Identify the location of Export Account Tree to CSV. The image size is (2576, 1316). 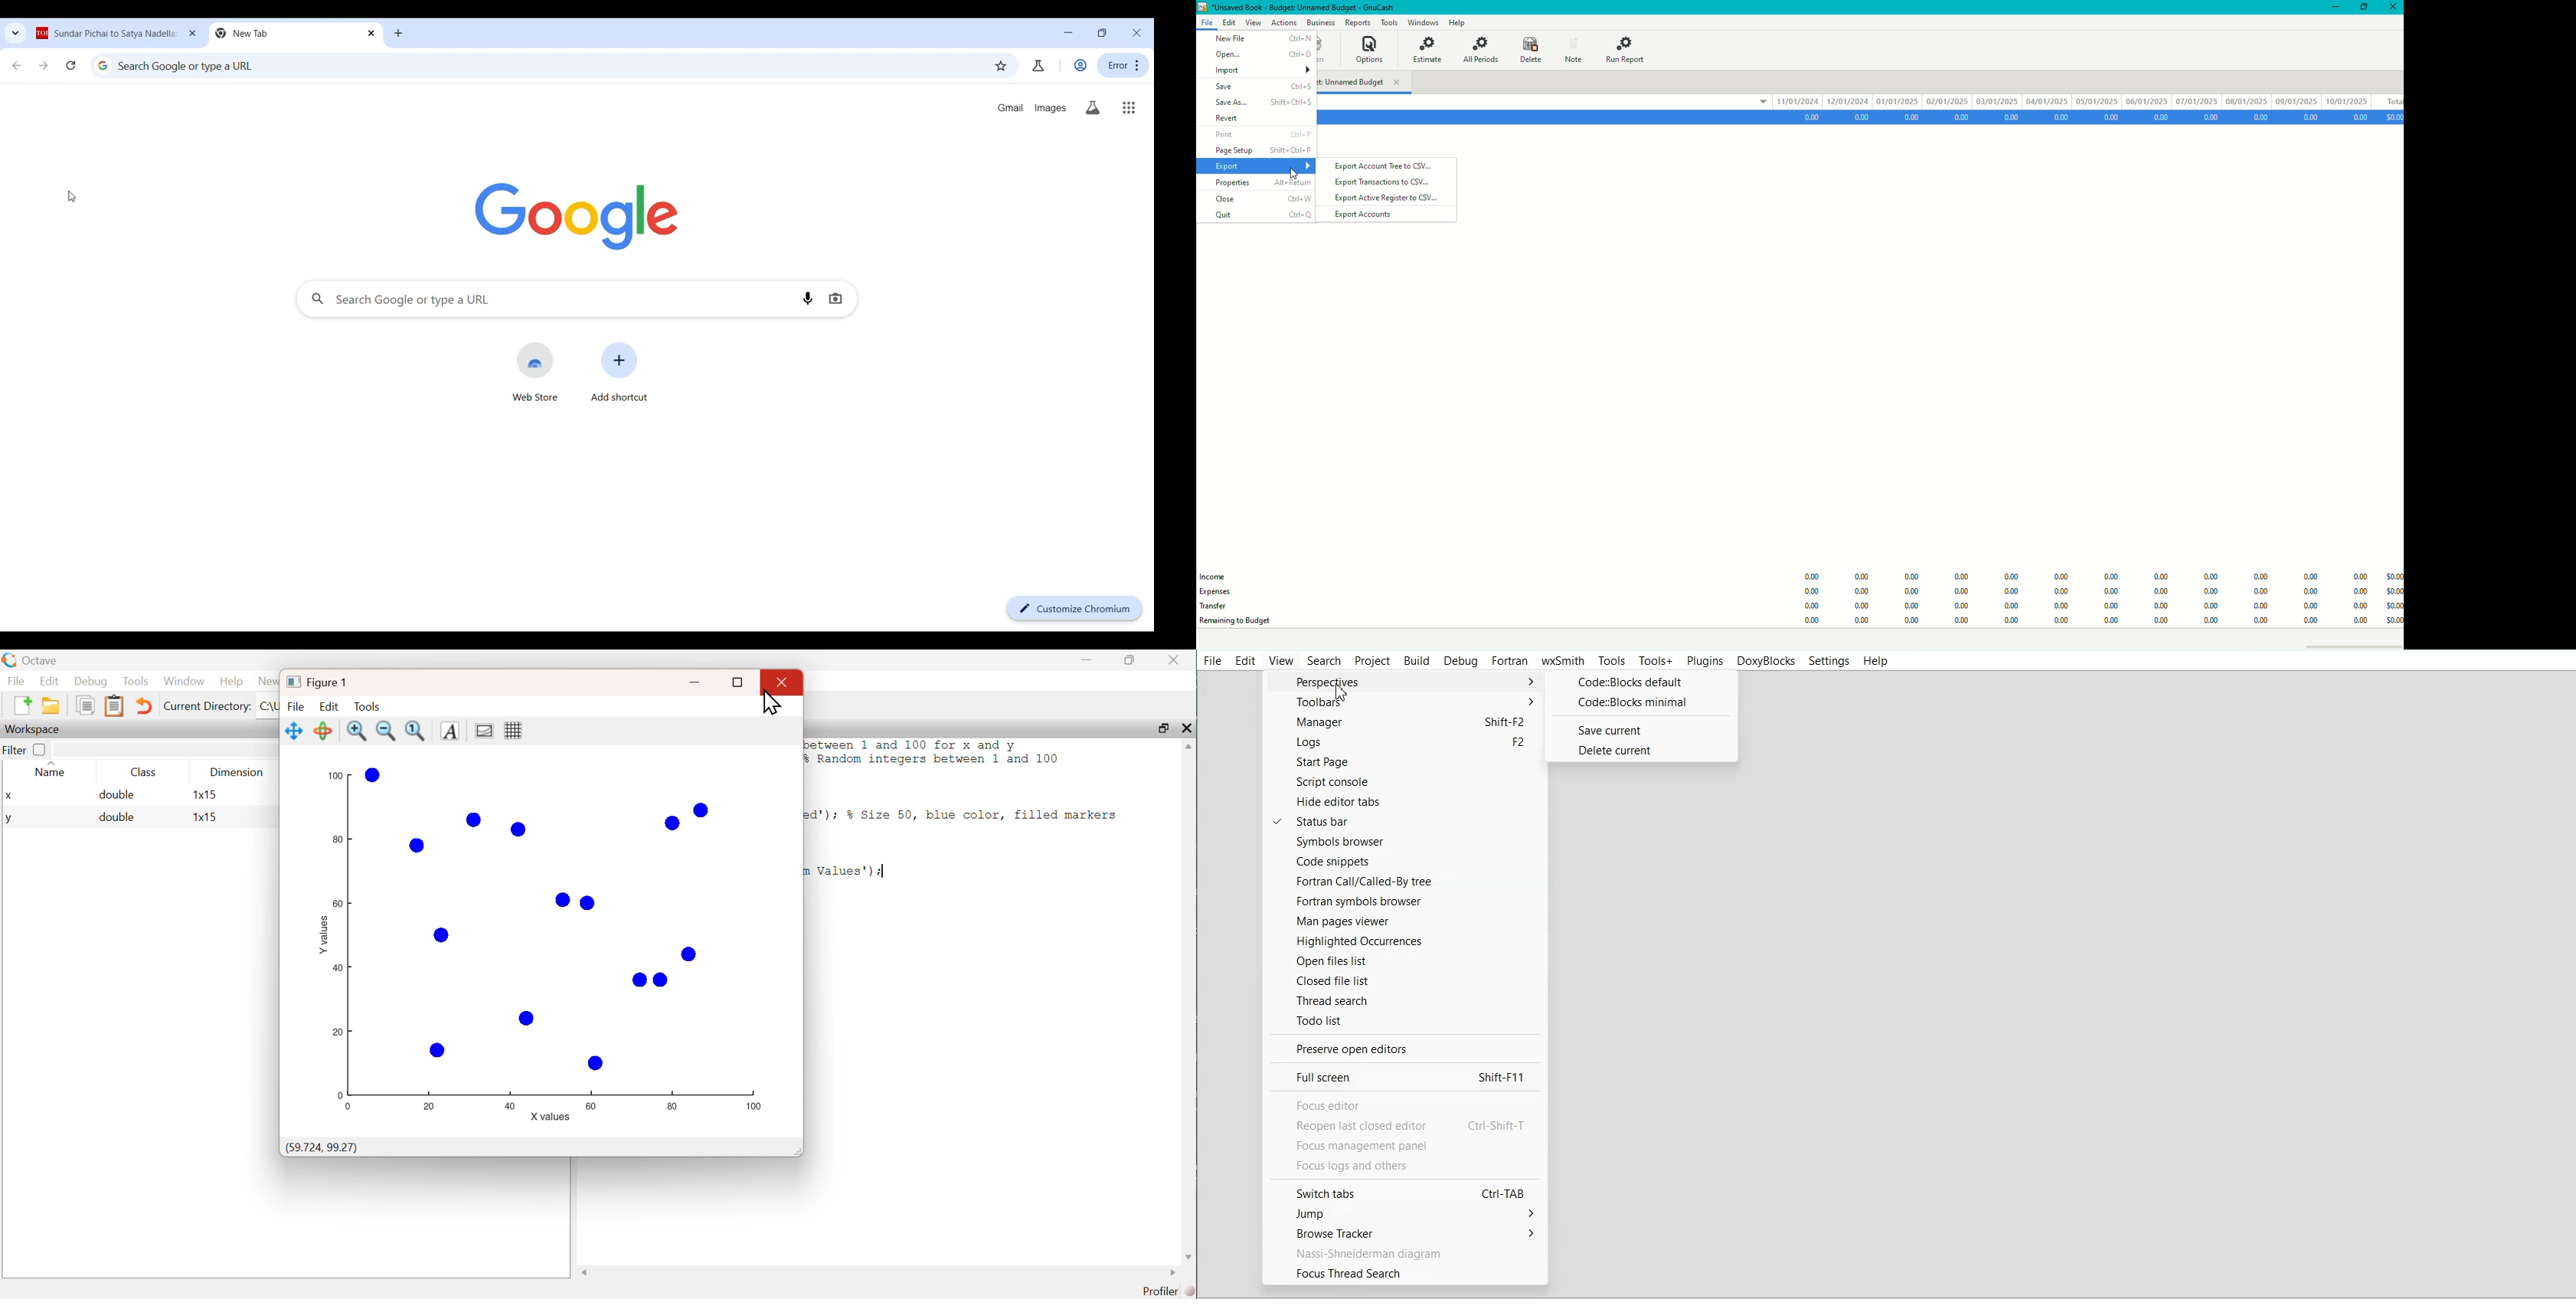
(1386, 167).